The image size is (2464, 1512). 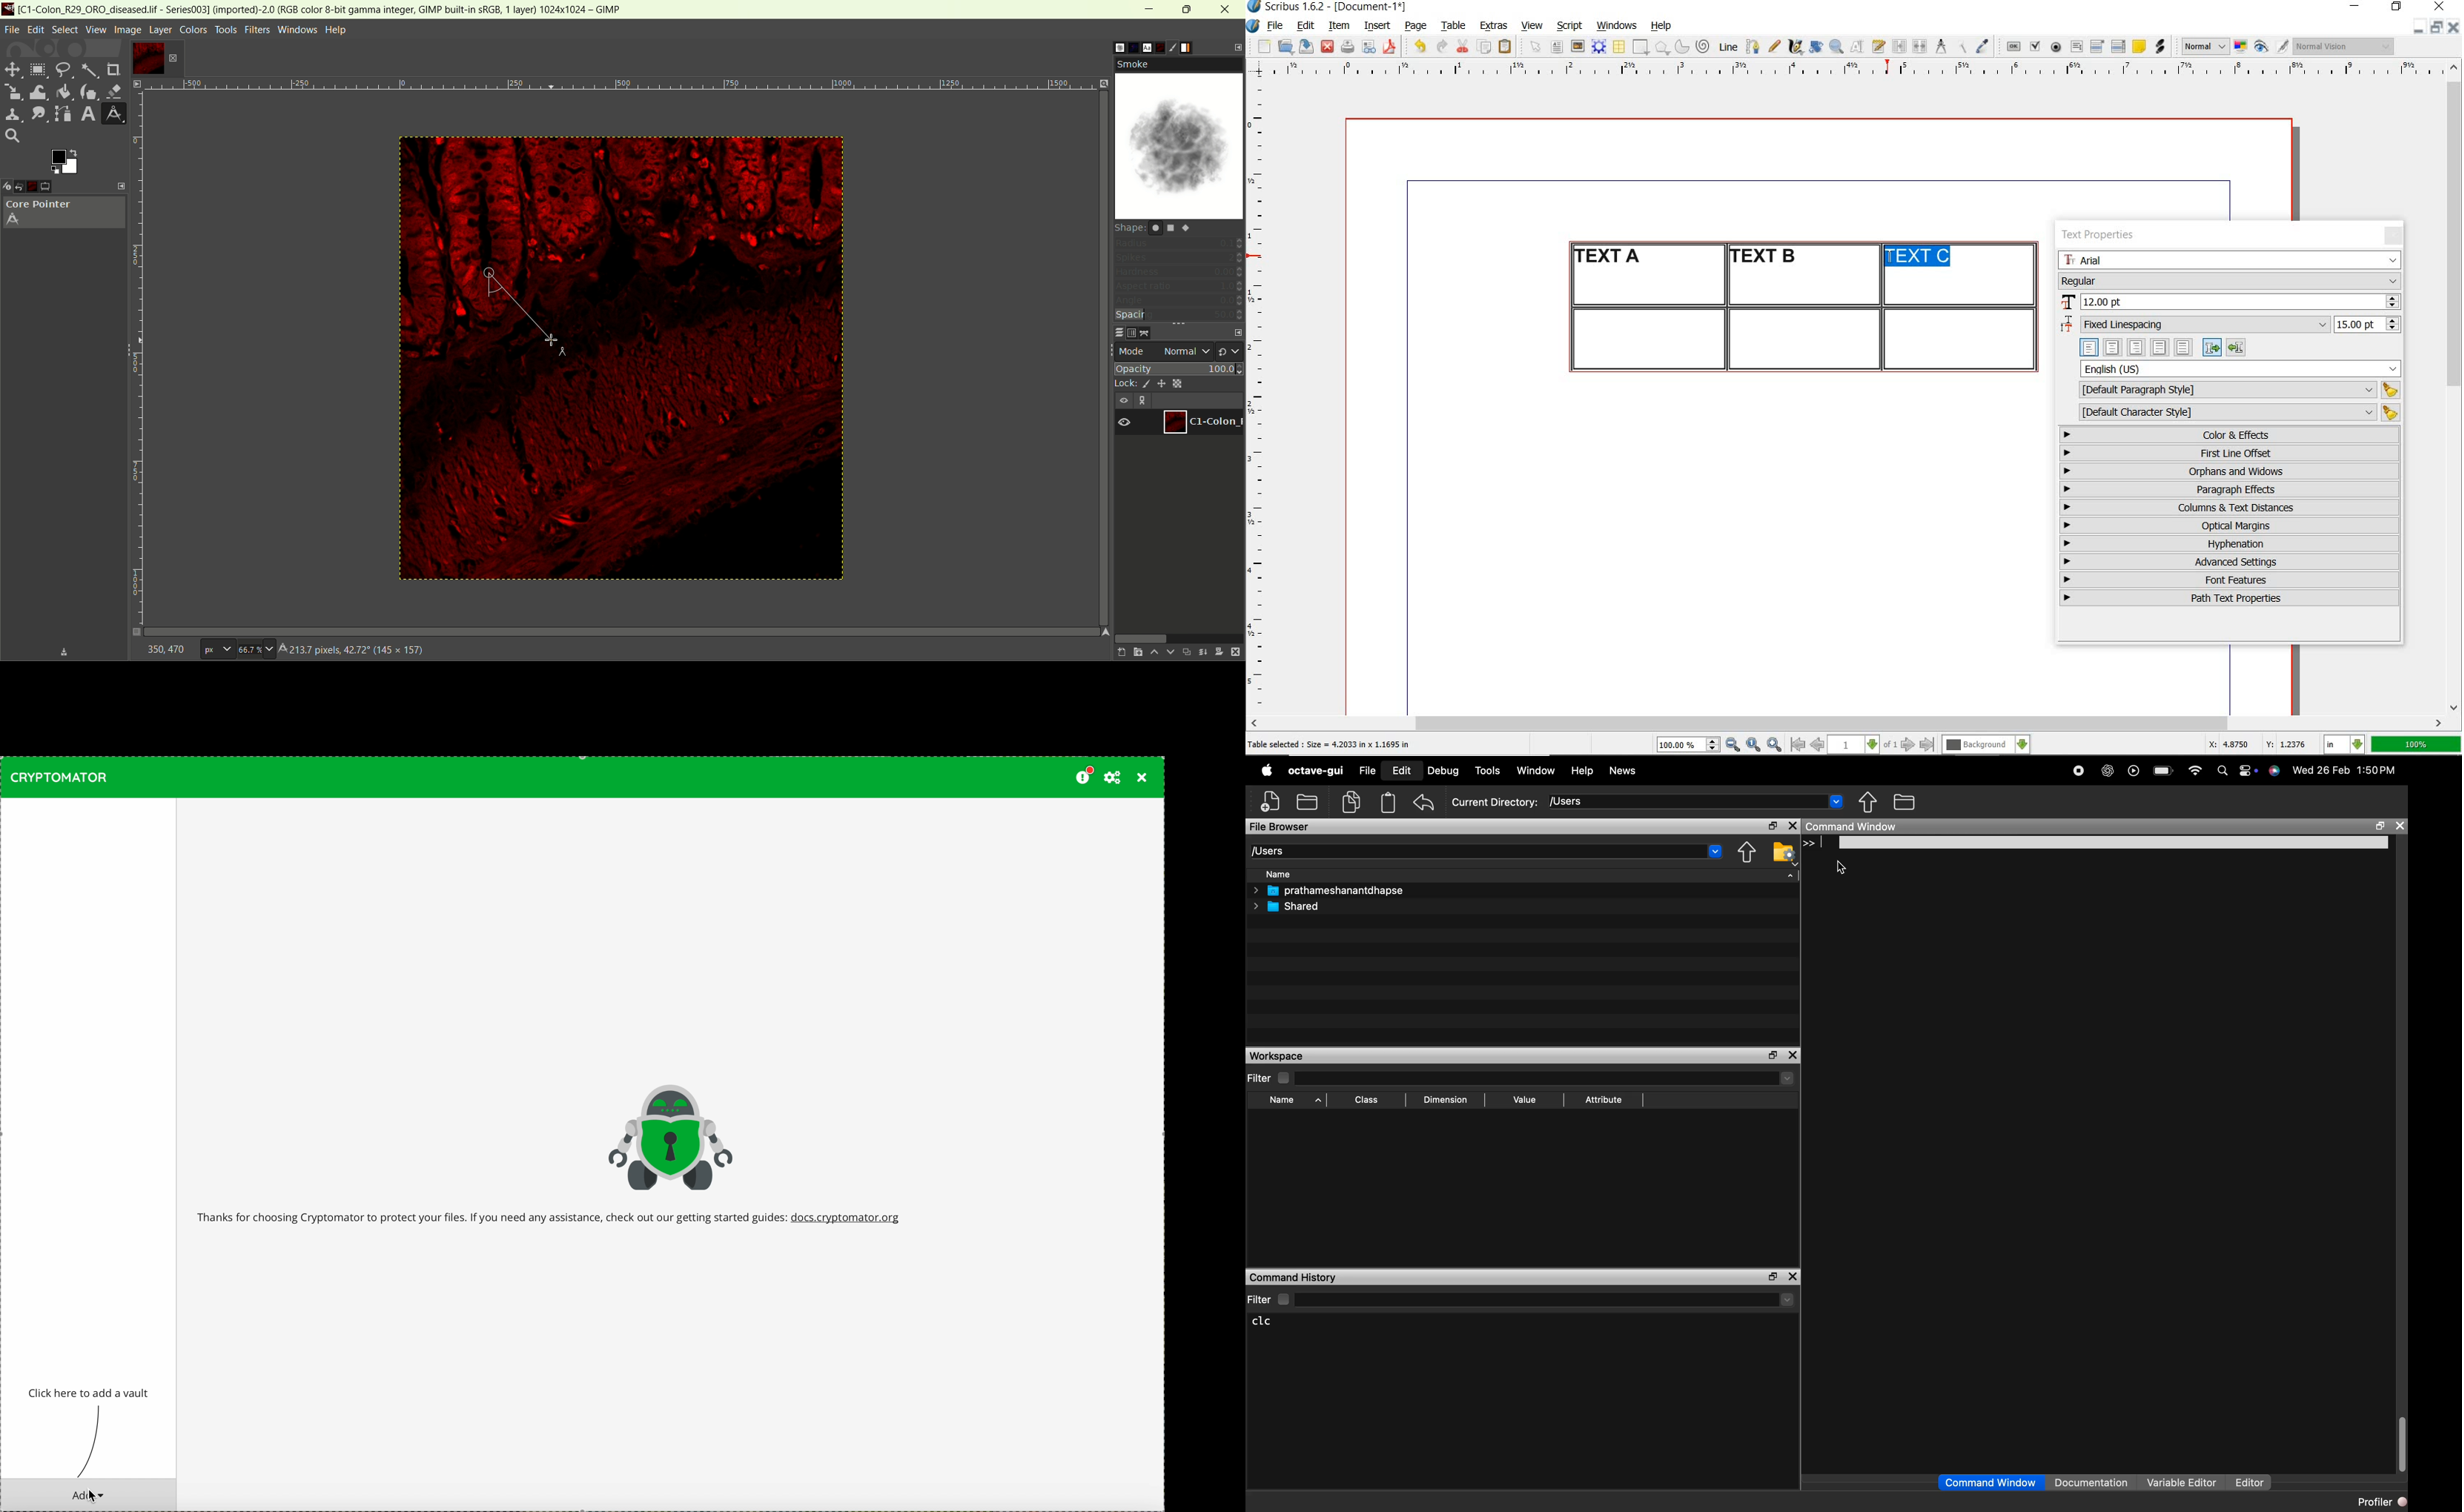 I want to click on lock pixel, so click(x=1143, y=385).